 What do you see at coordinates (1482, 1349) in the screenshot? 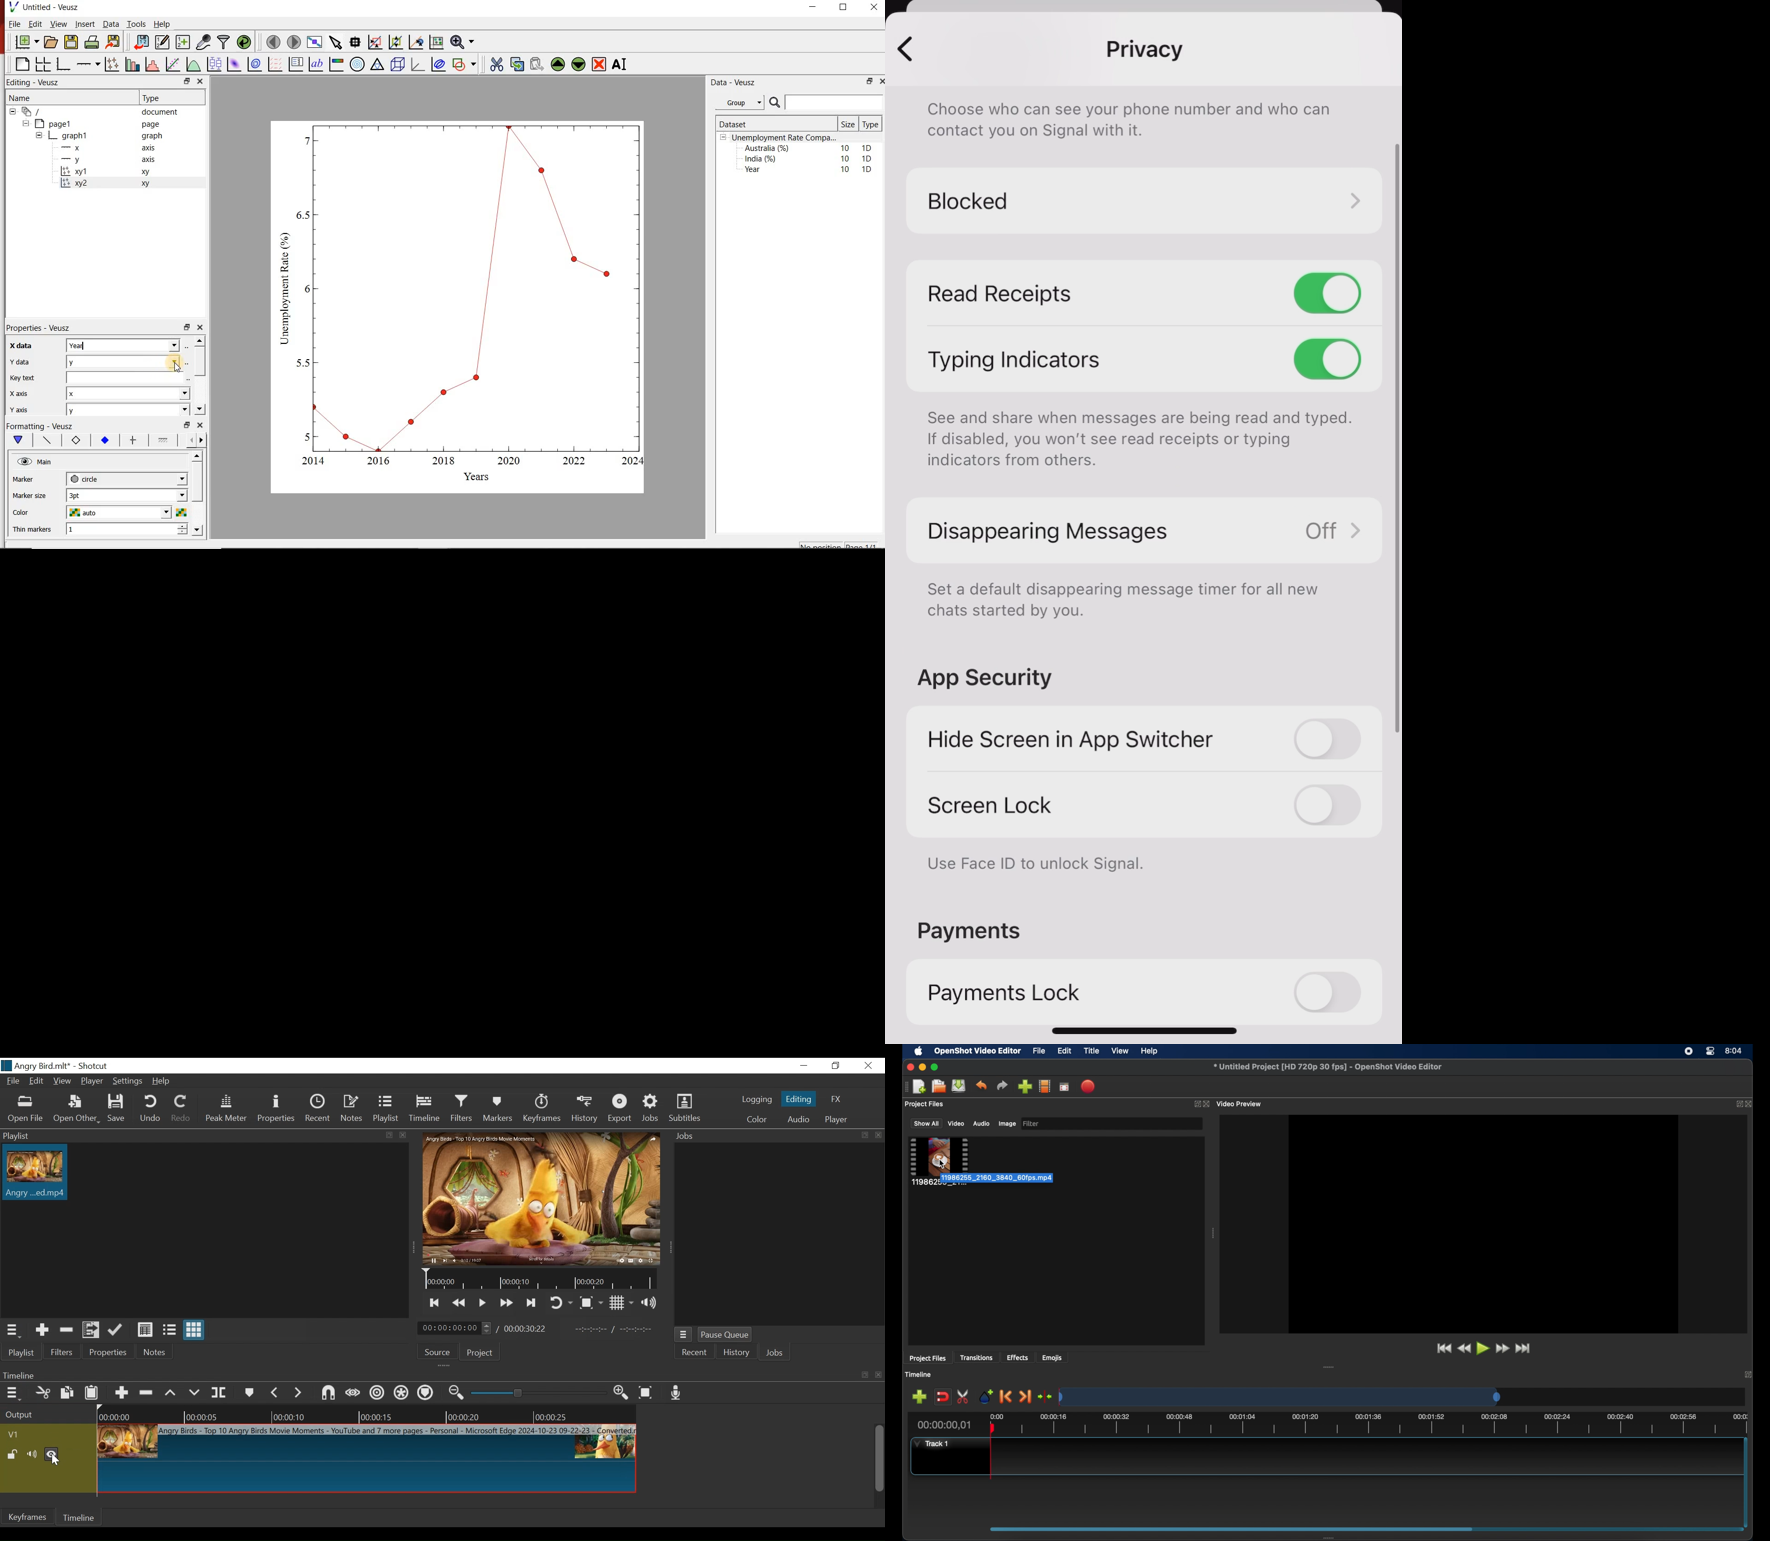
I see `play ` at bounding box center [1482, 1349].